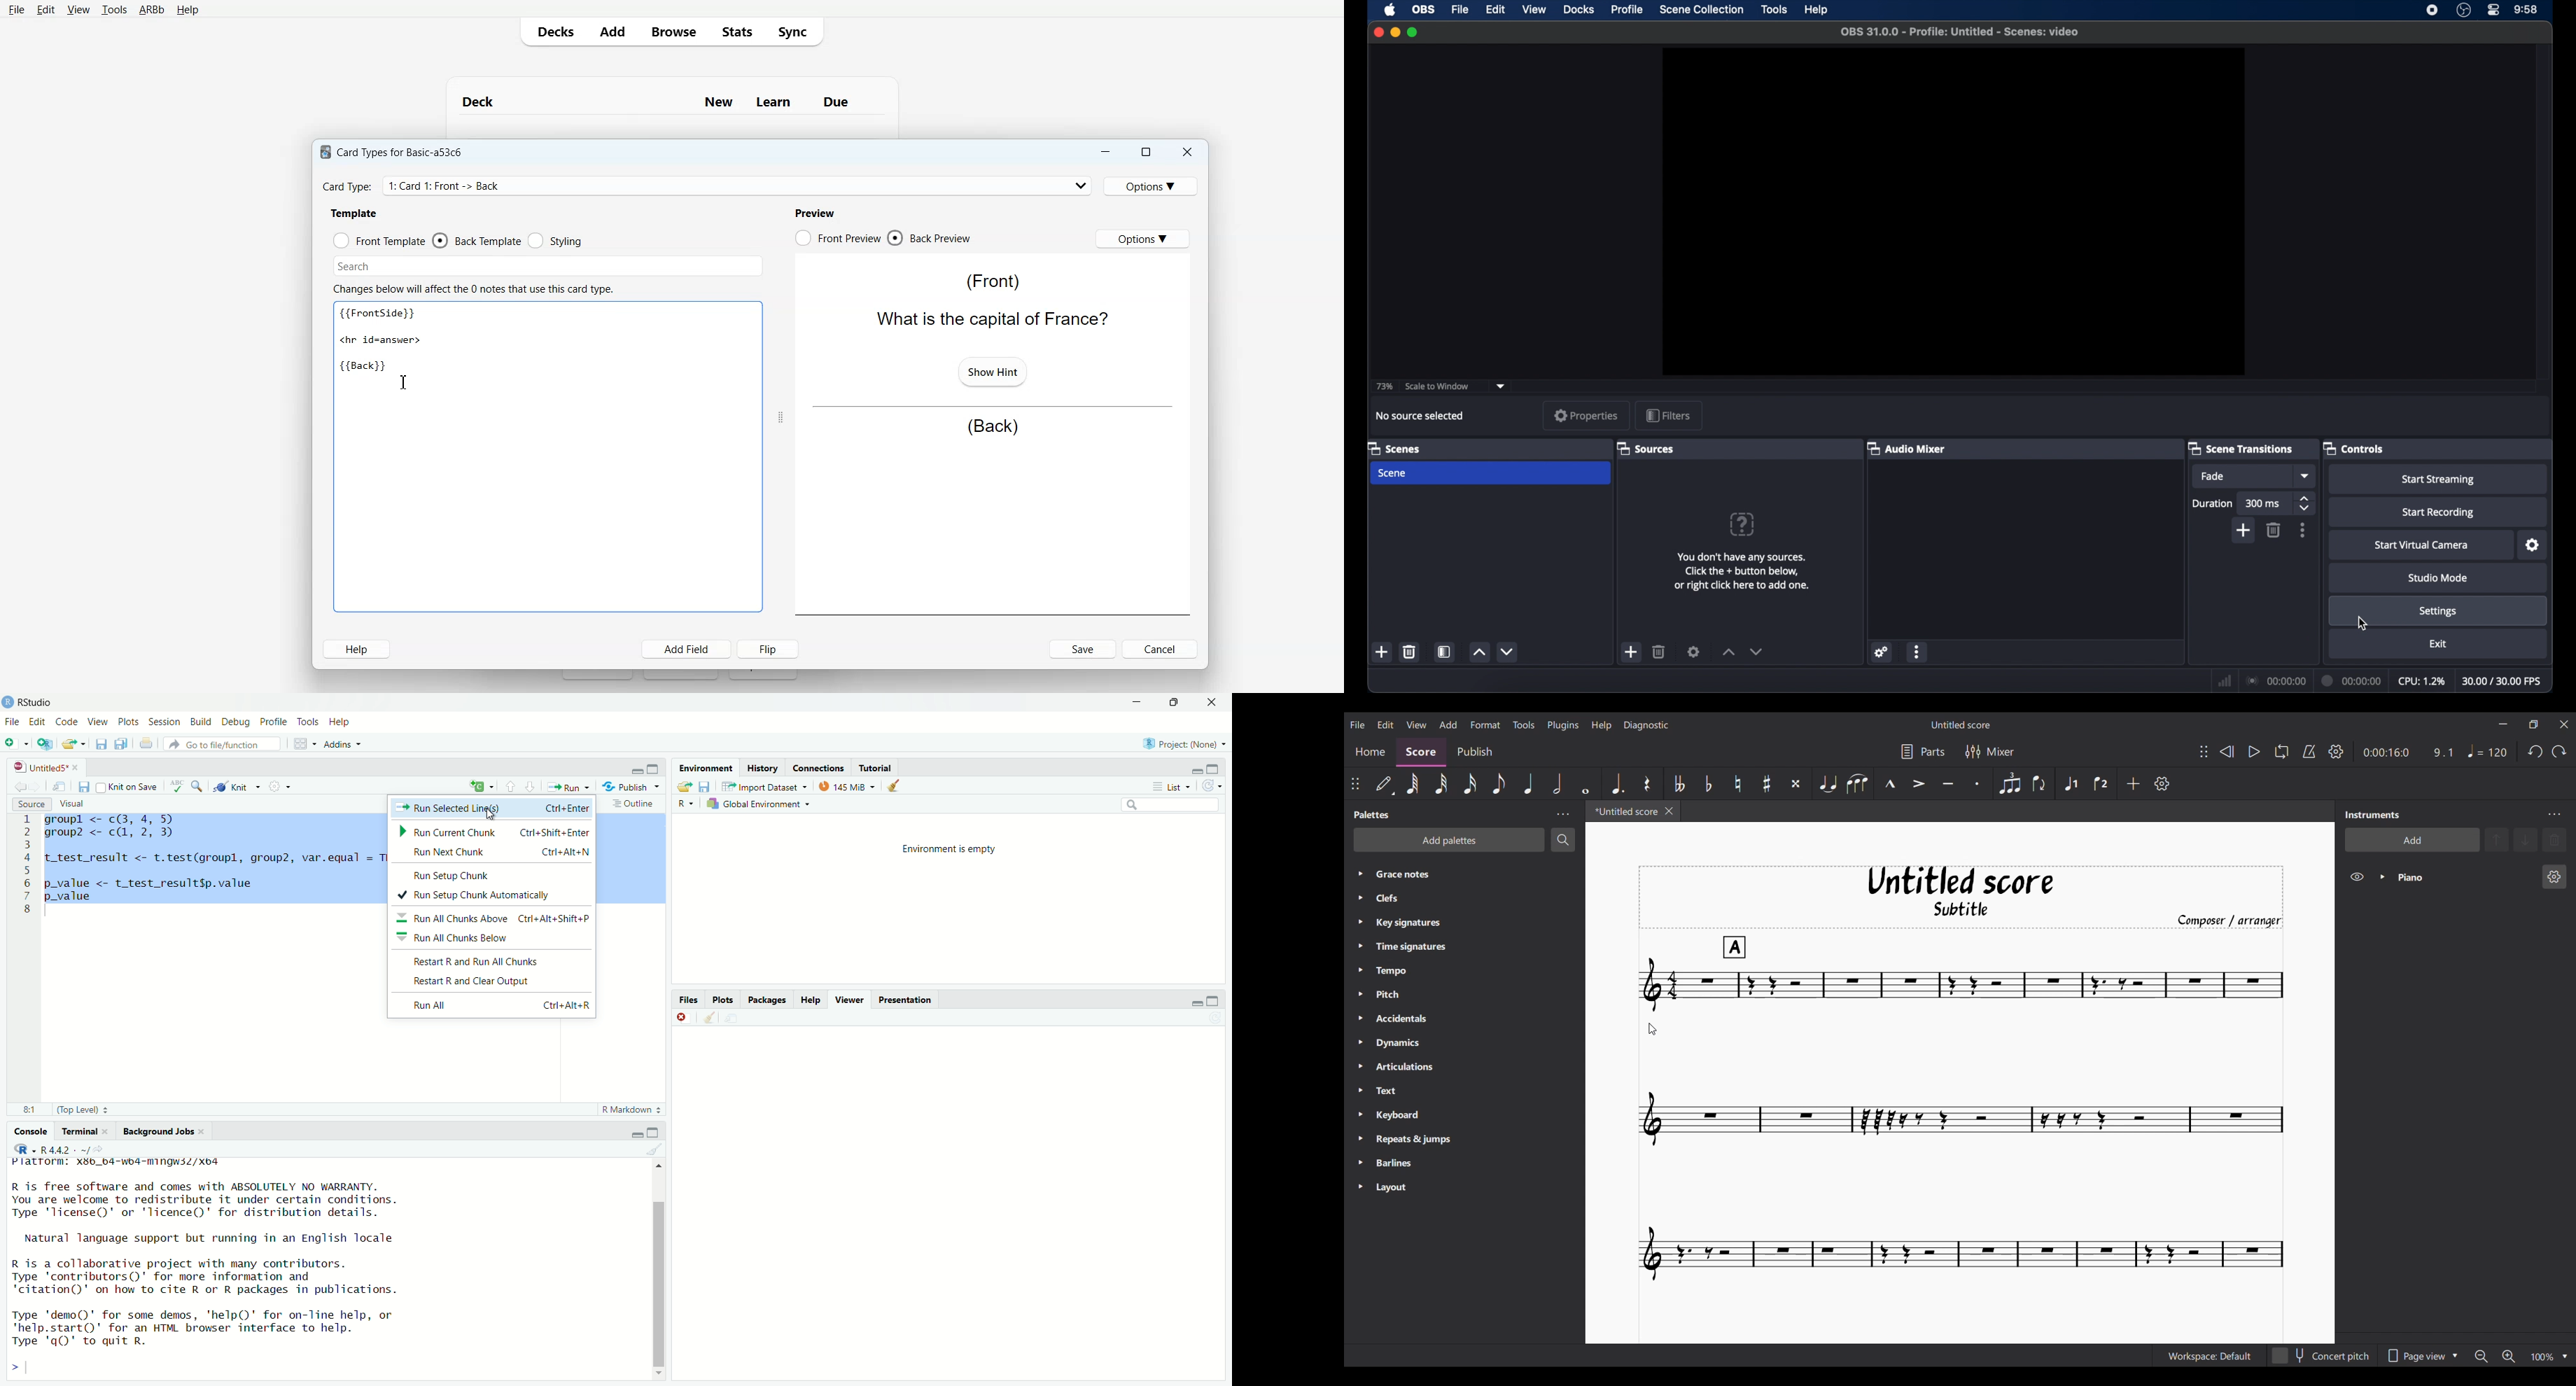 The width and height of the screenshot is (2576, 1400). Describe the element at coordinates (1215, 998) in the screenshot. I see `maximise` at that location.